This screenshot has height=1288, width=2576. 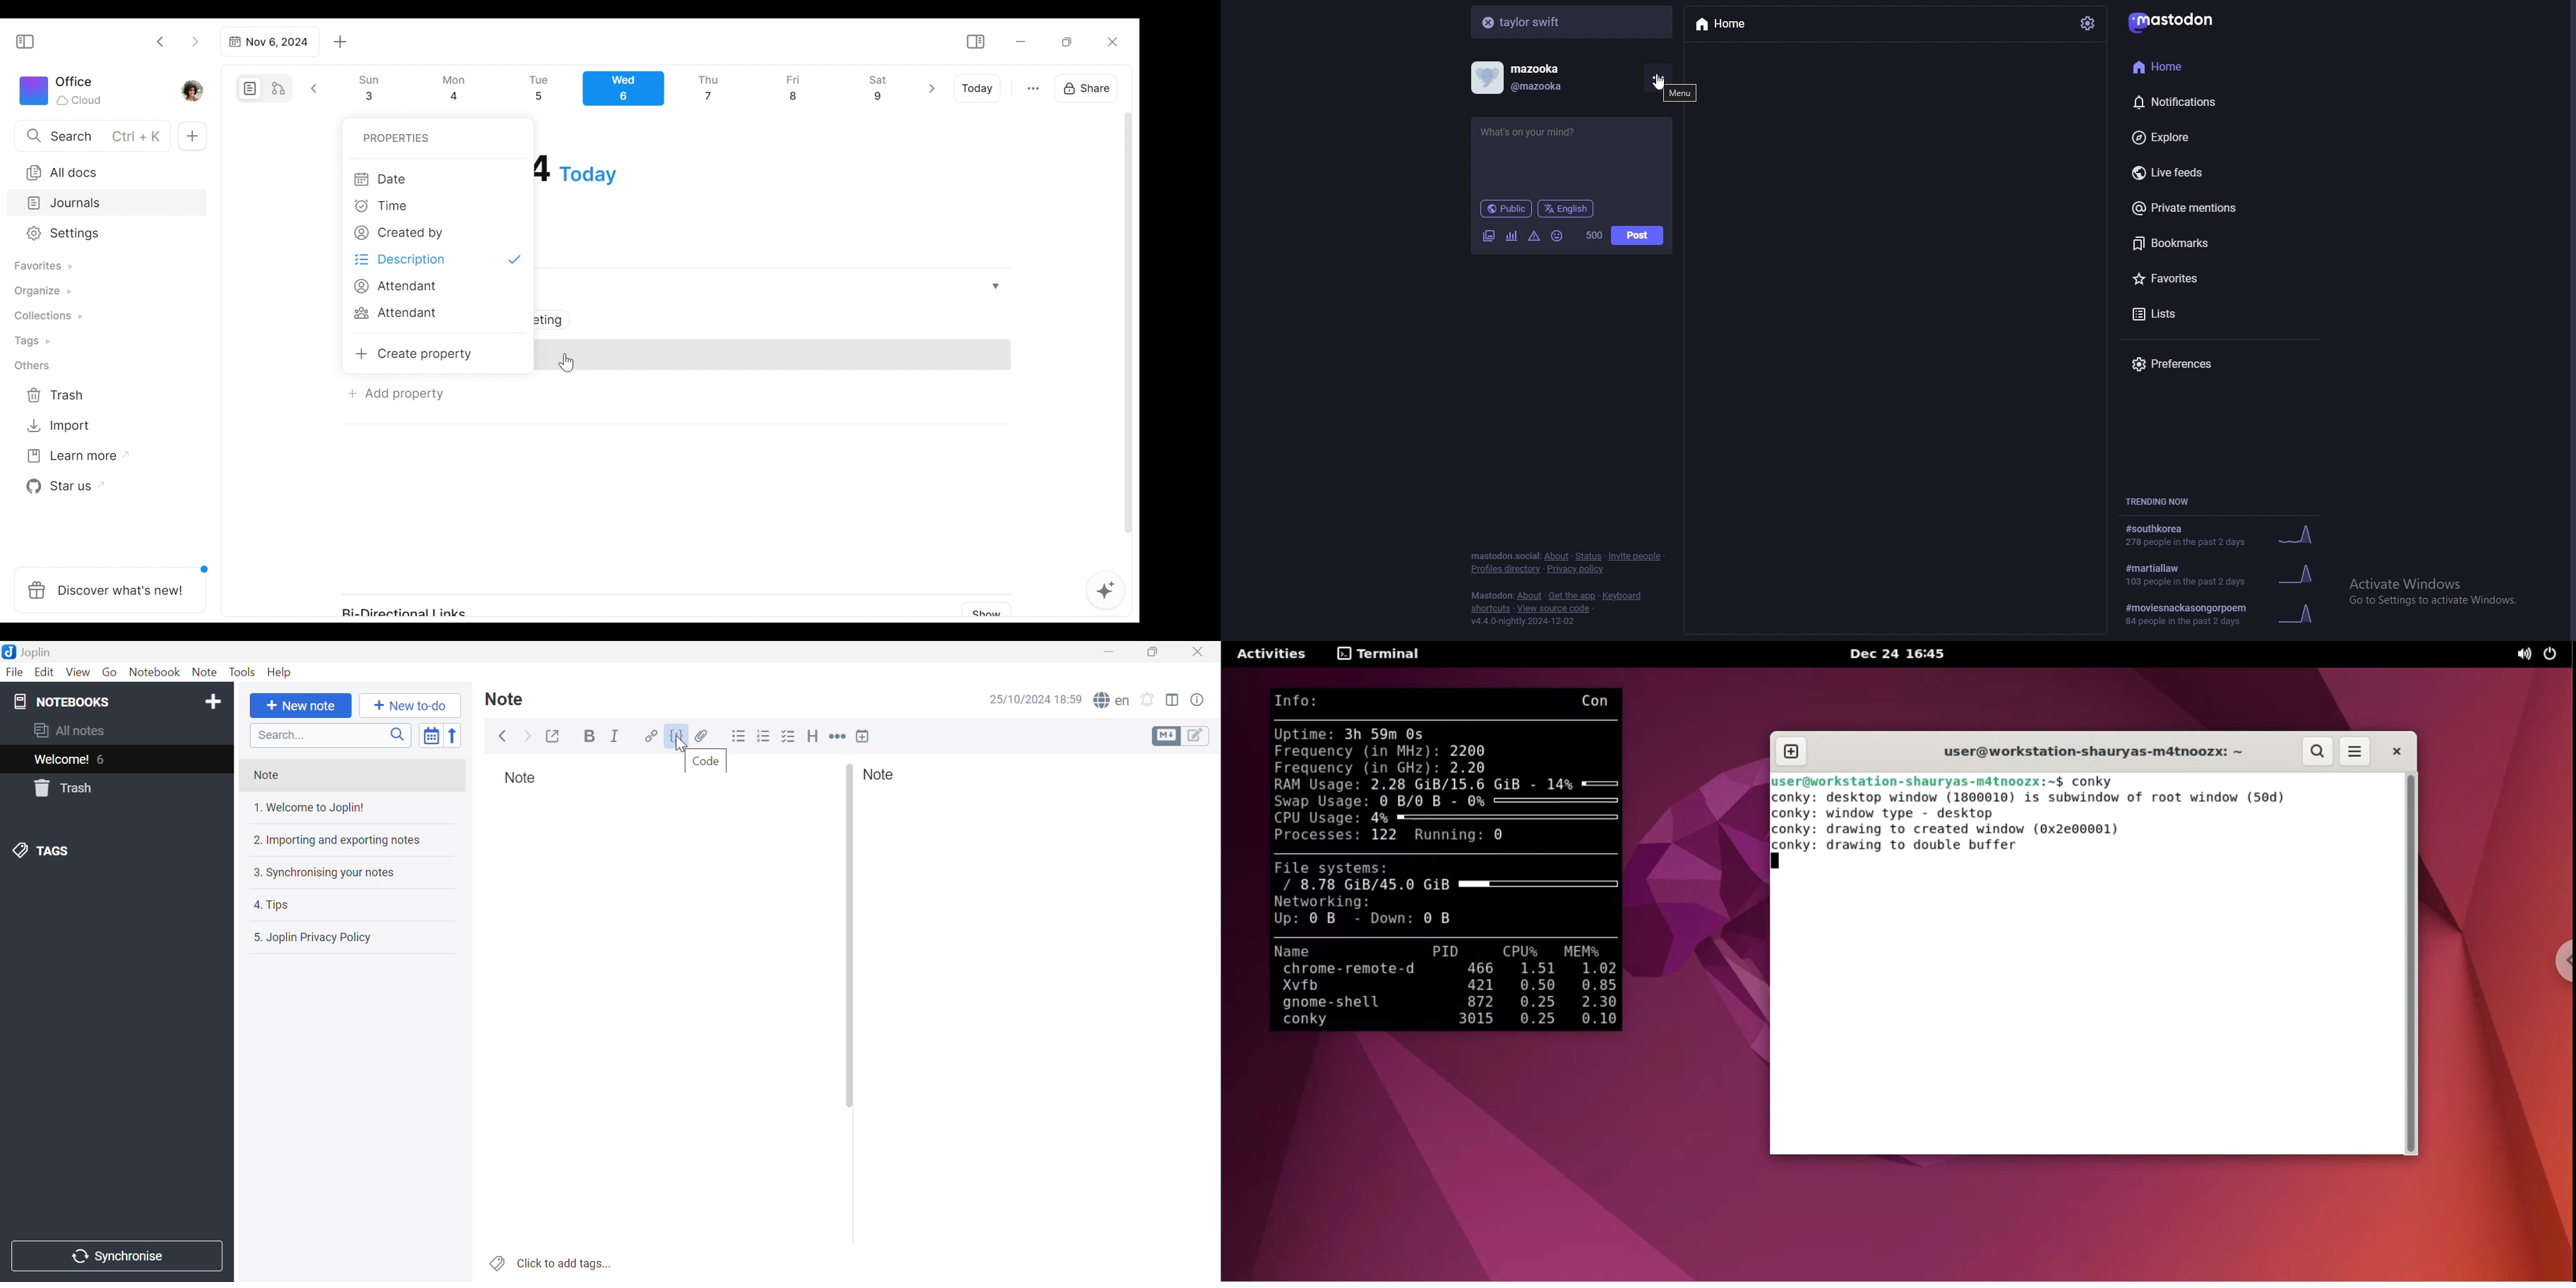 What do you see at coordinates (1638, 235) in the screenshot?
I see `post` at bounding box center [1638, 235].